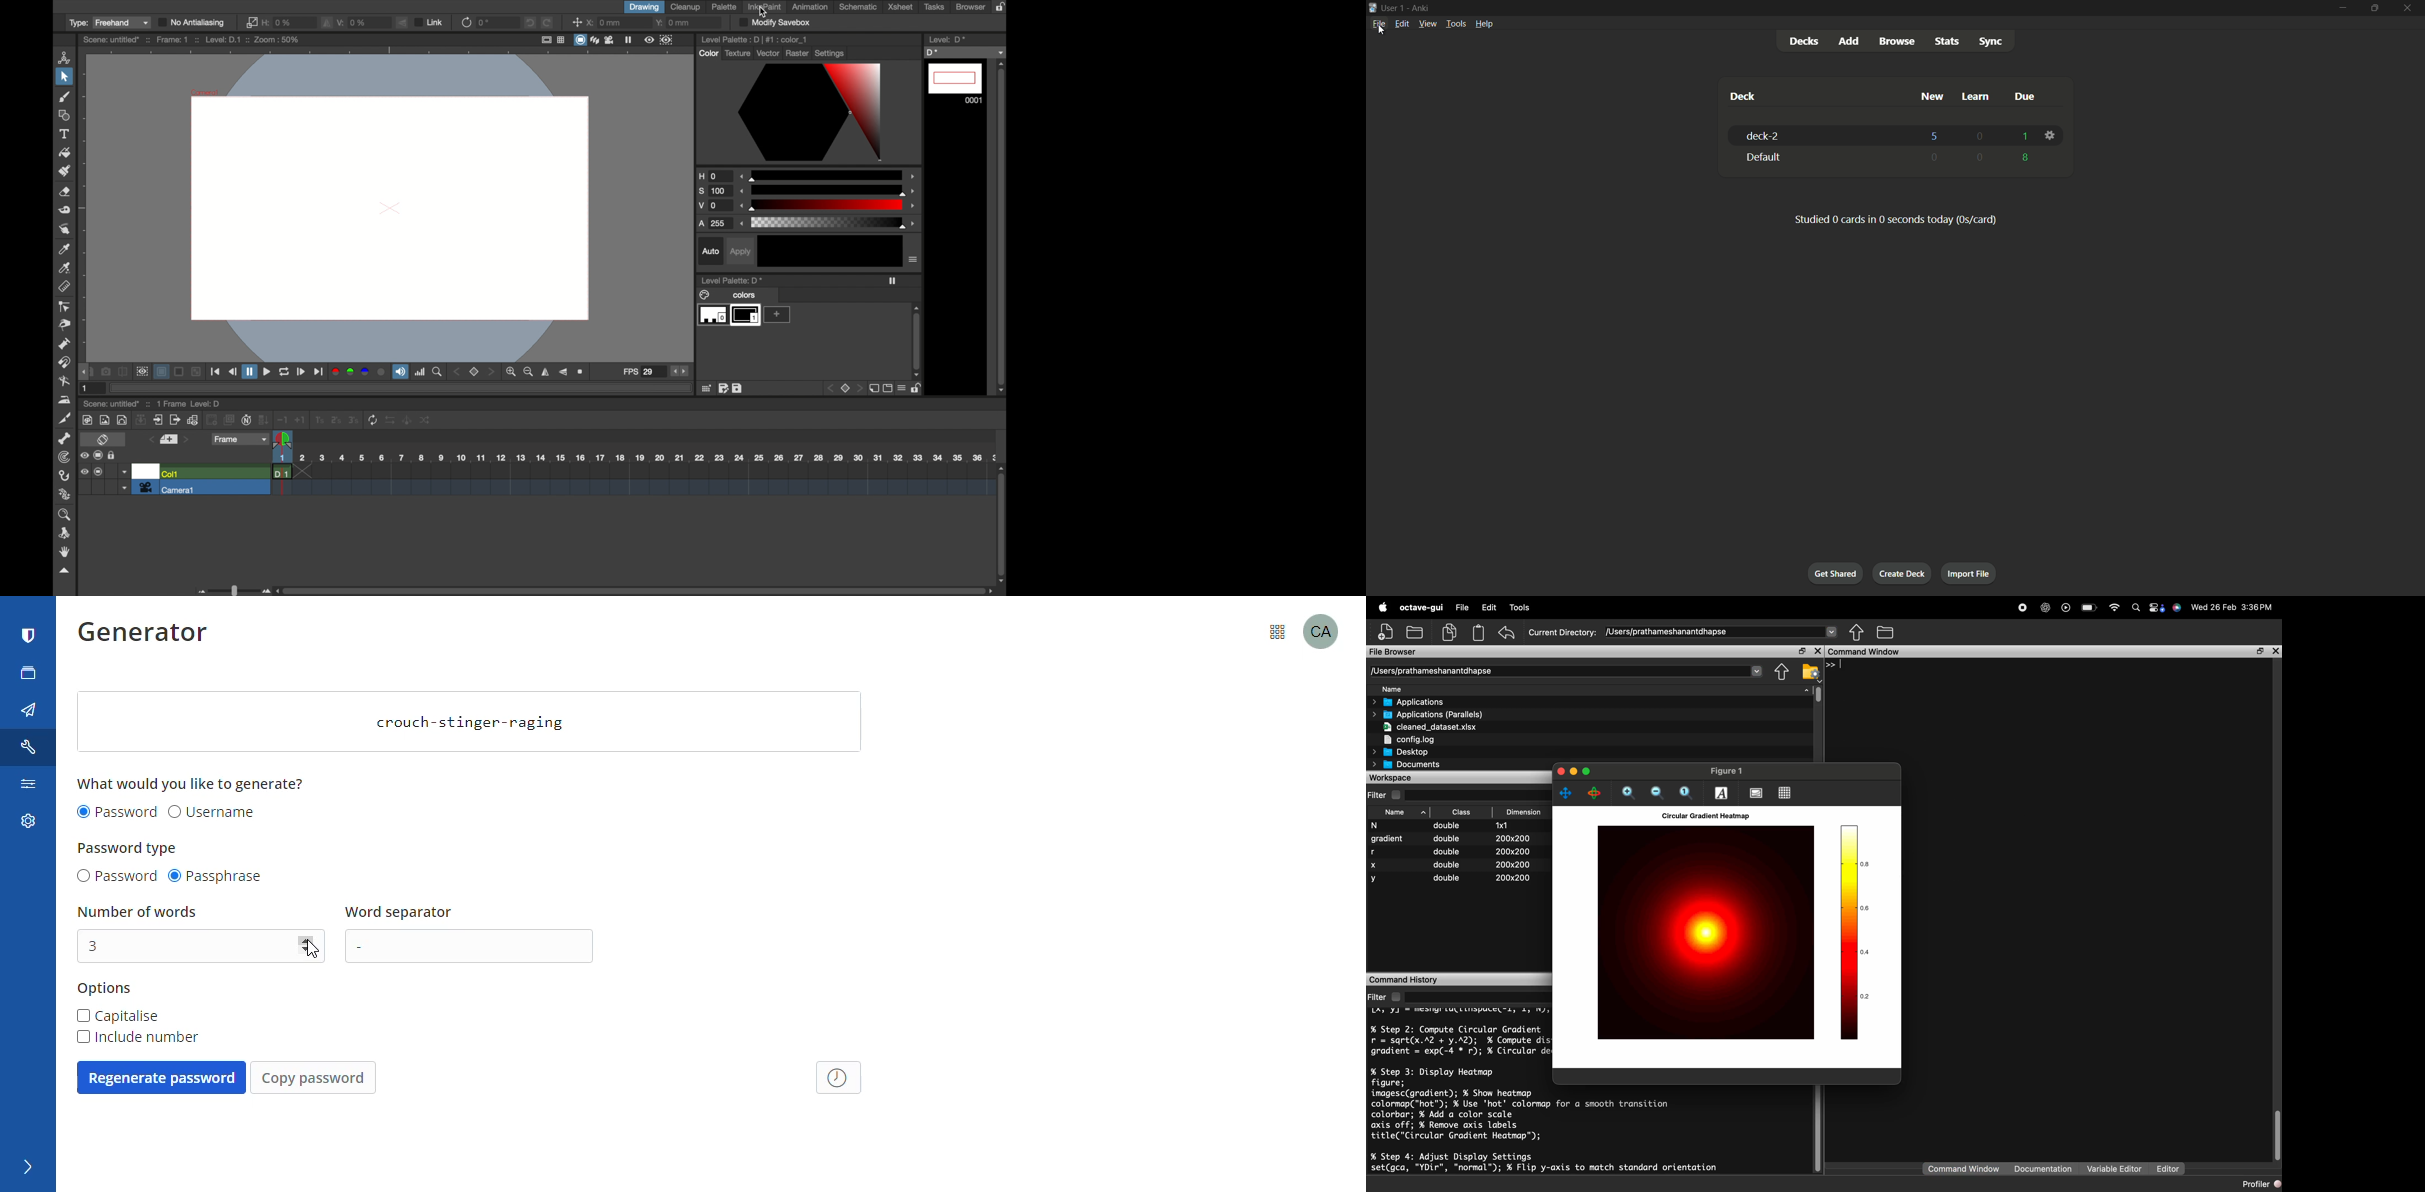  I want to click on Browse directories, so click(1857, 633).